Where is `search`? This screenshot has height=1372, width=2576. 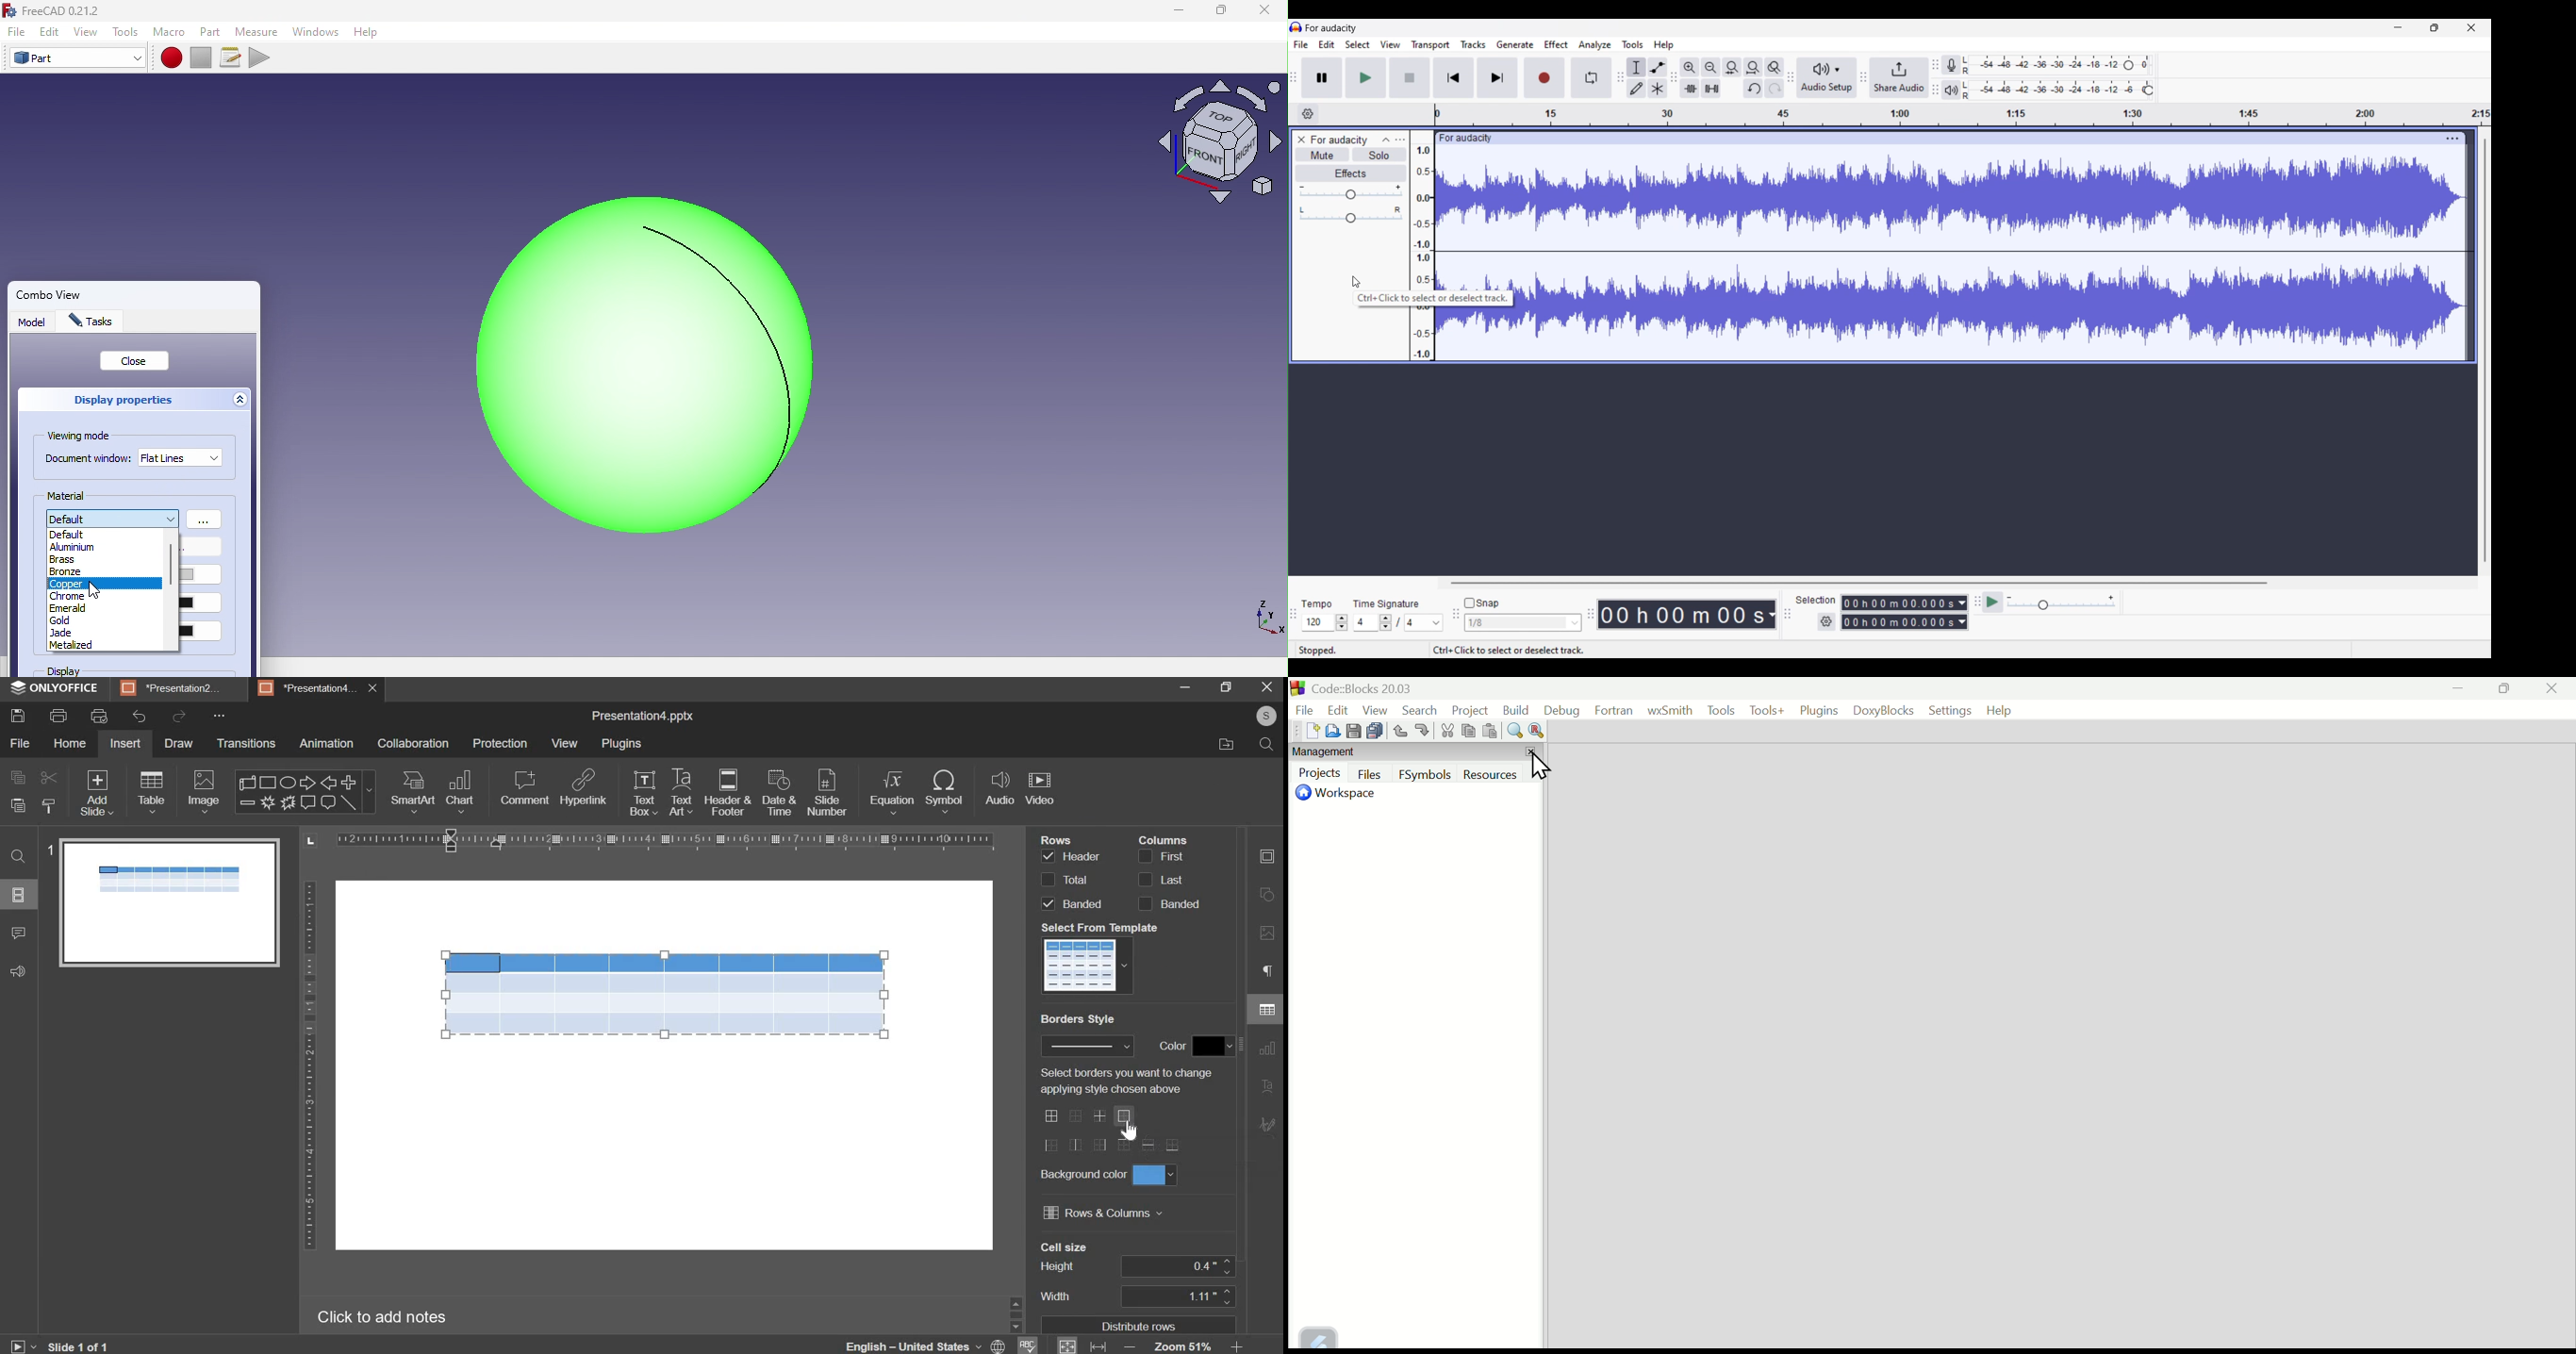 search is located at coordinates (1267, 745).